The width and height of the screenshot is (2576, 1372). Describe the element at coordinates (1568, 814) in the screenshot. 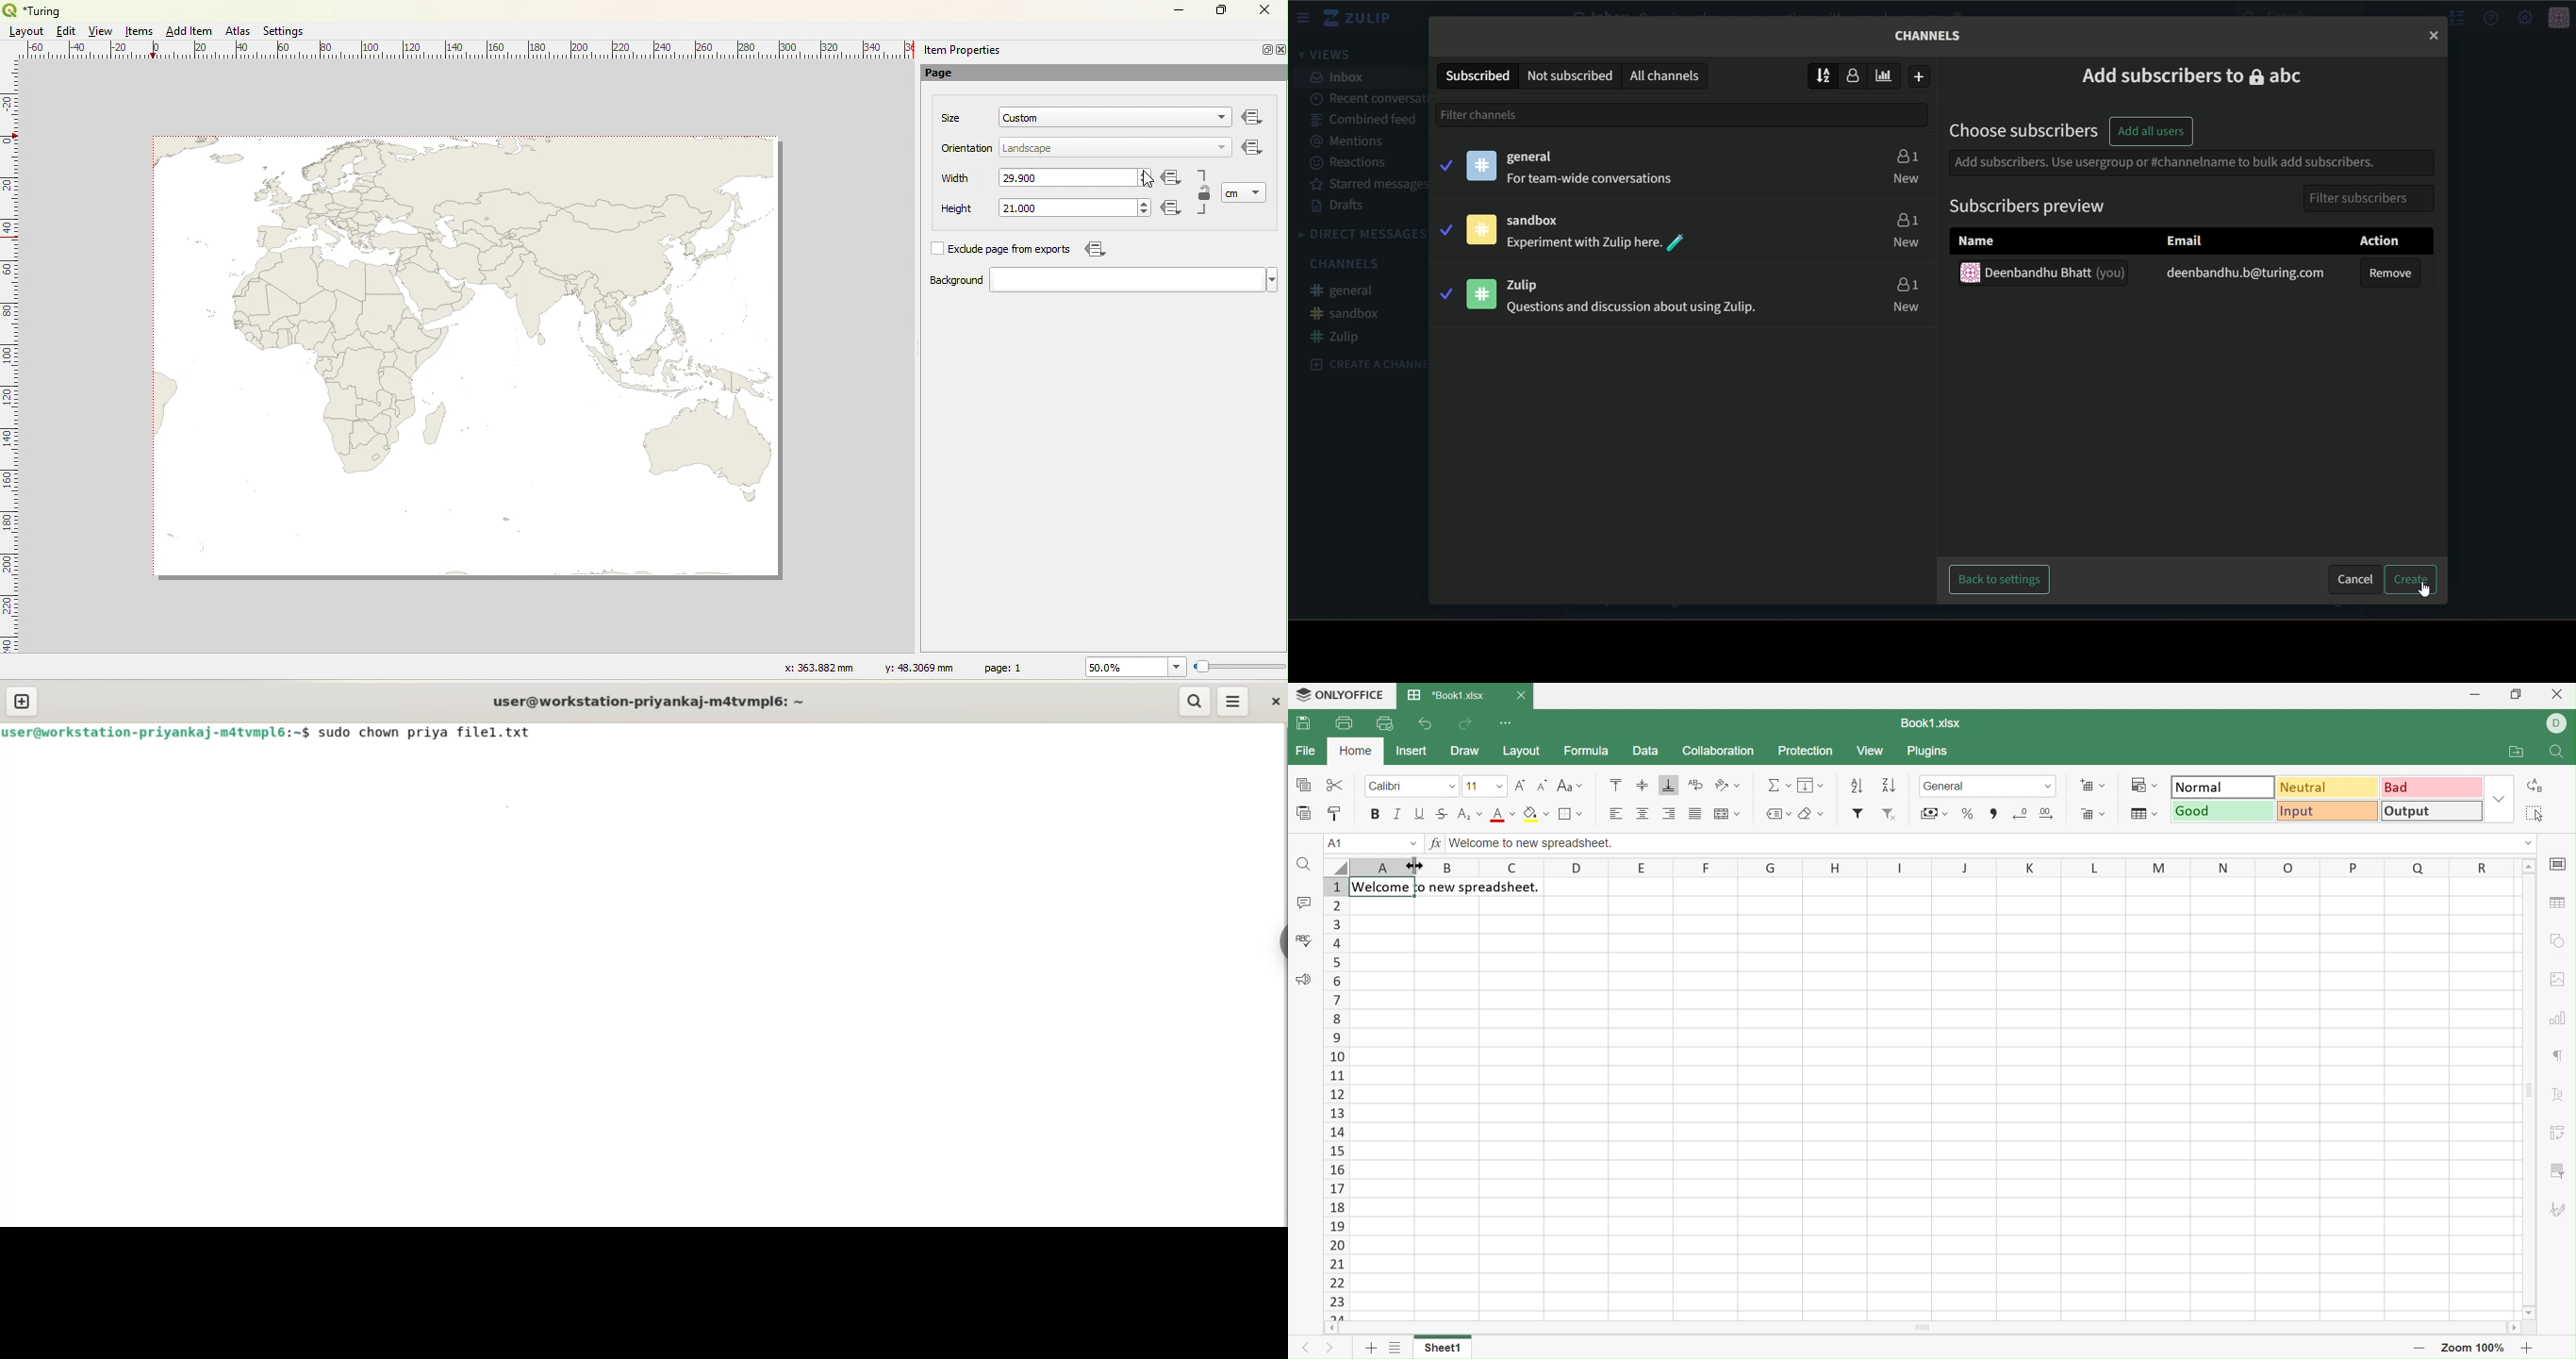

I see `Borders` at that location.